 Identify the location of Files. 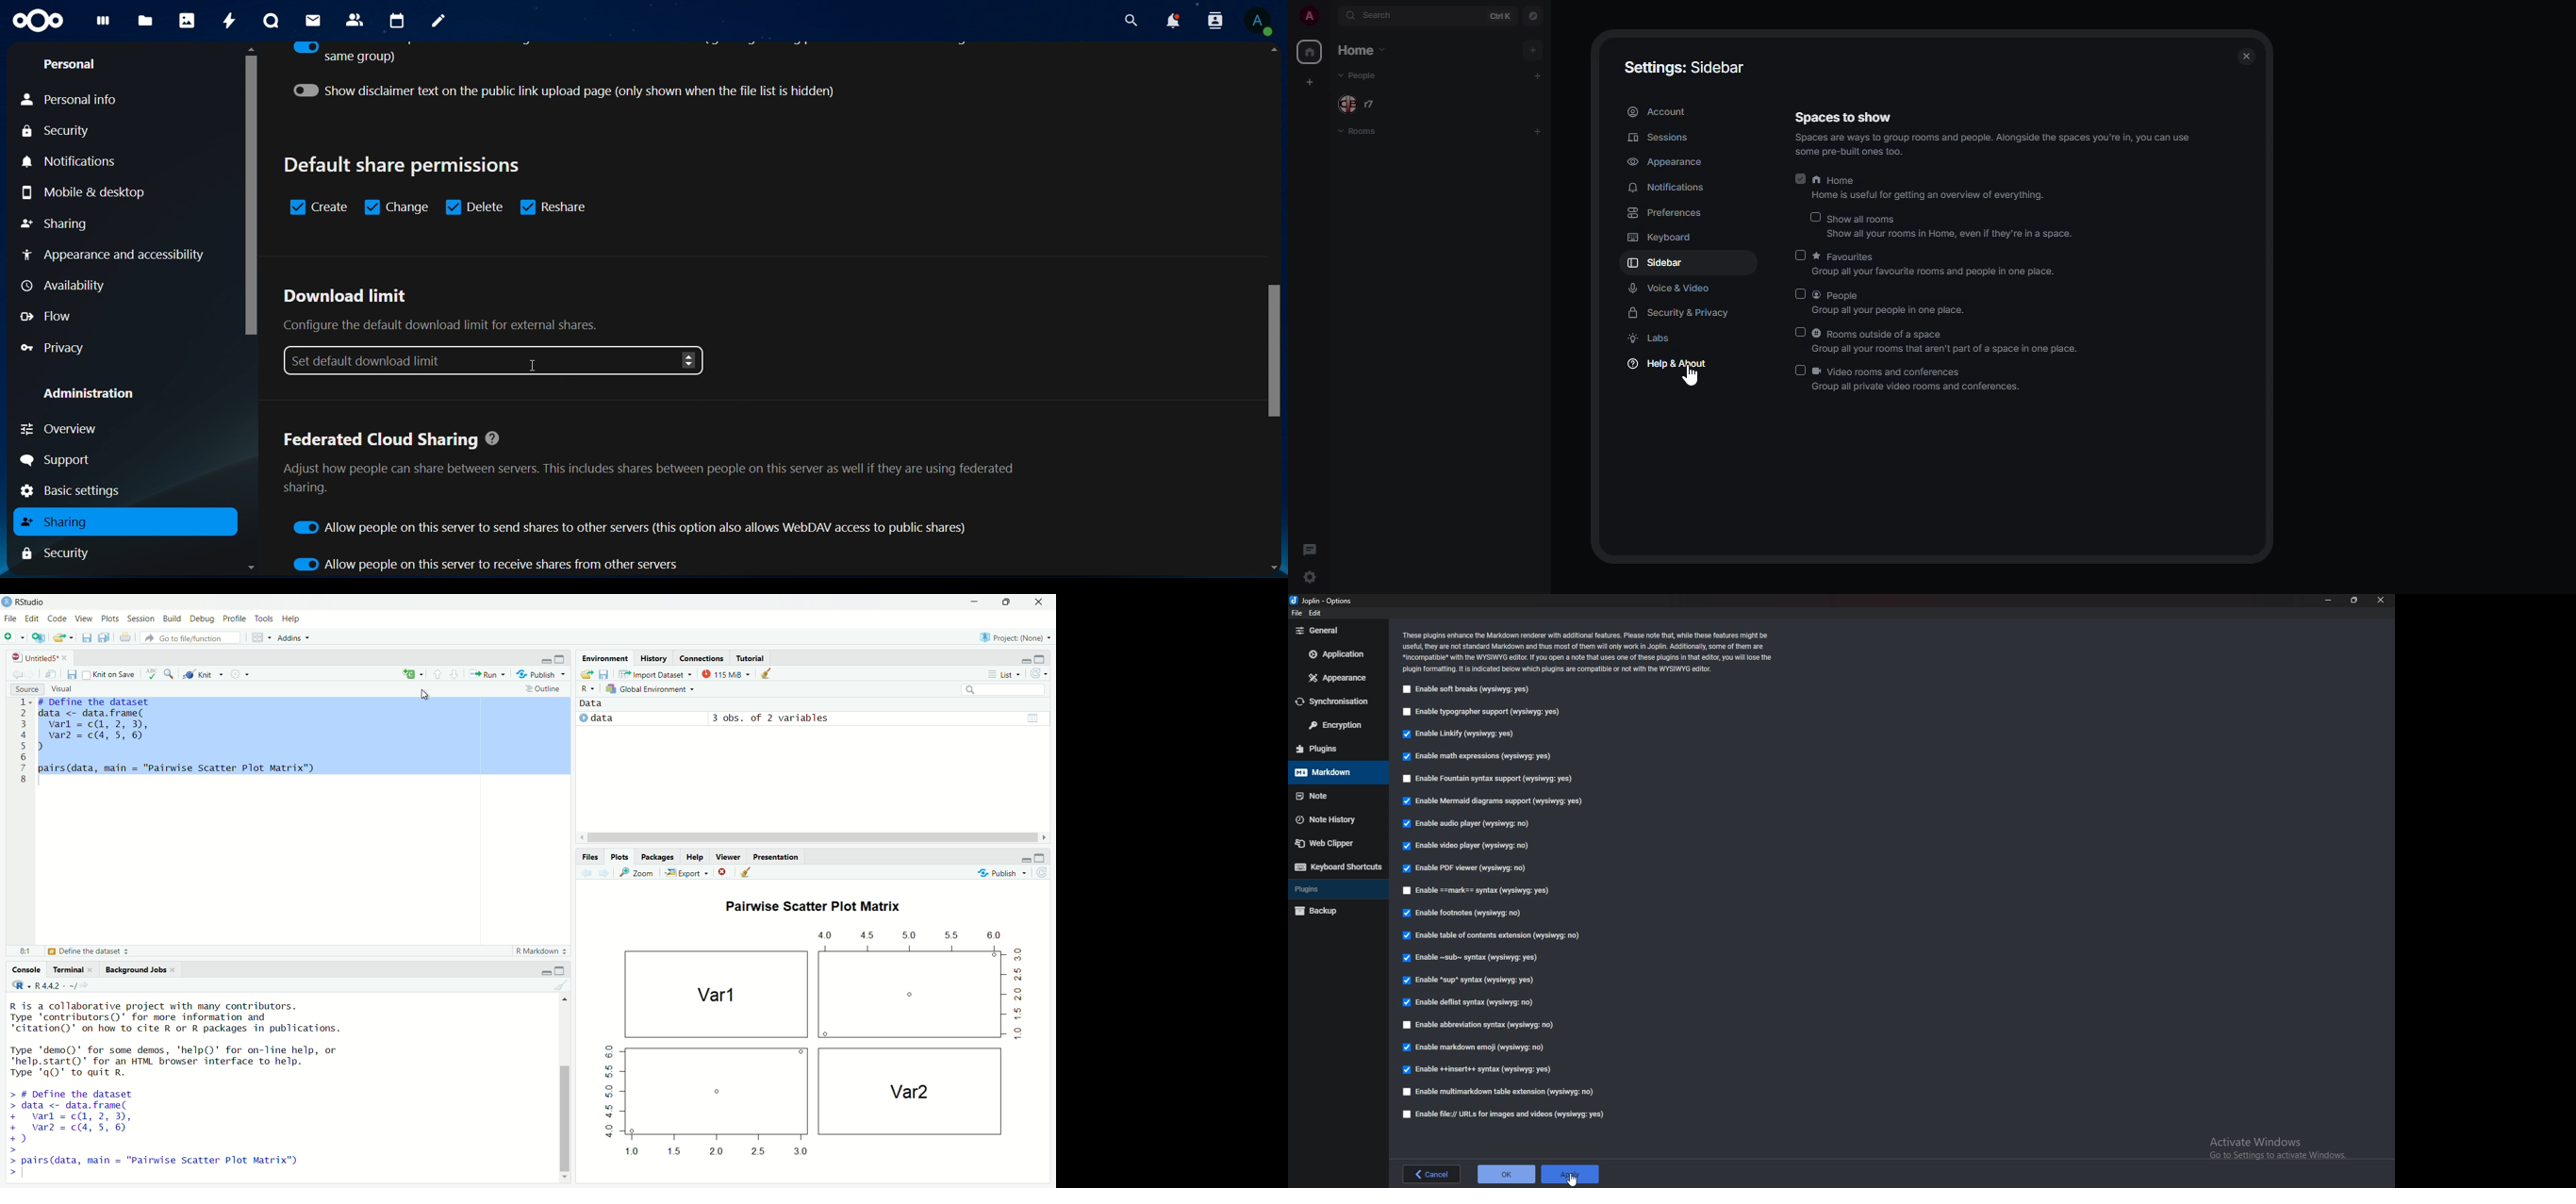
(591, 856).